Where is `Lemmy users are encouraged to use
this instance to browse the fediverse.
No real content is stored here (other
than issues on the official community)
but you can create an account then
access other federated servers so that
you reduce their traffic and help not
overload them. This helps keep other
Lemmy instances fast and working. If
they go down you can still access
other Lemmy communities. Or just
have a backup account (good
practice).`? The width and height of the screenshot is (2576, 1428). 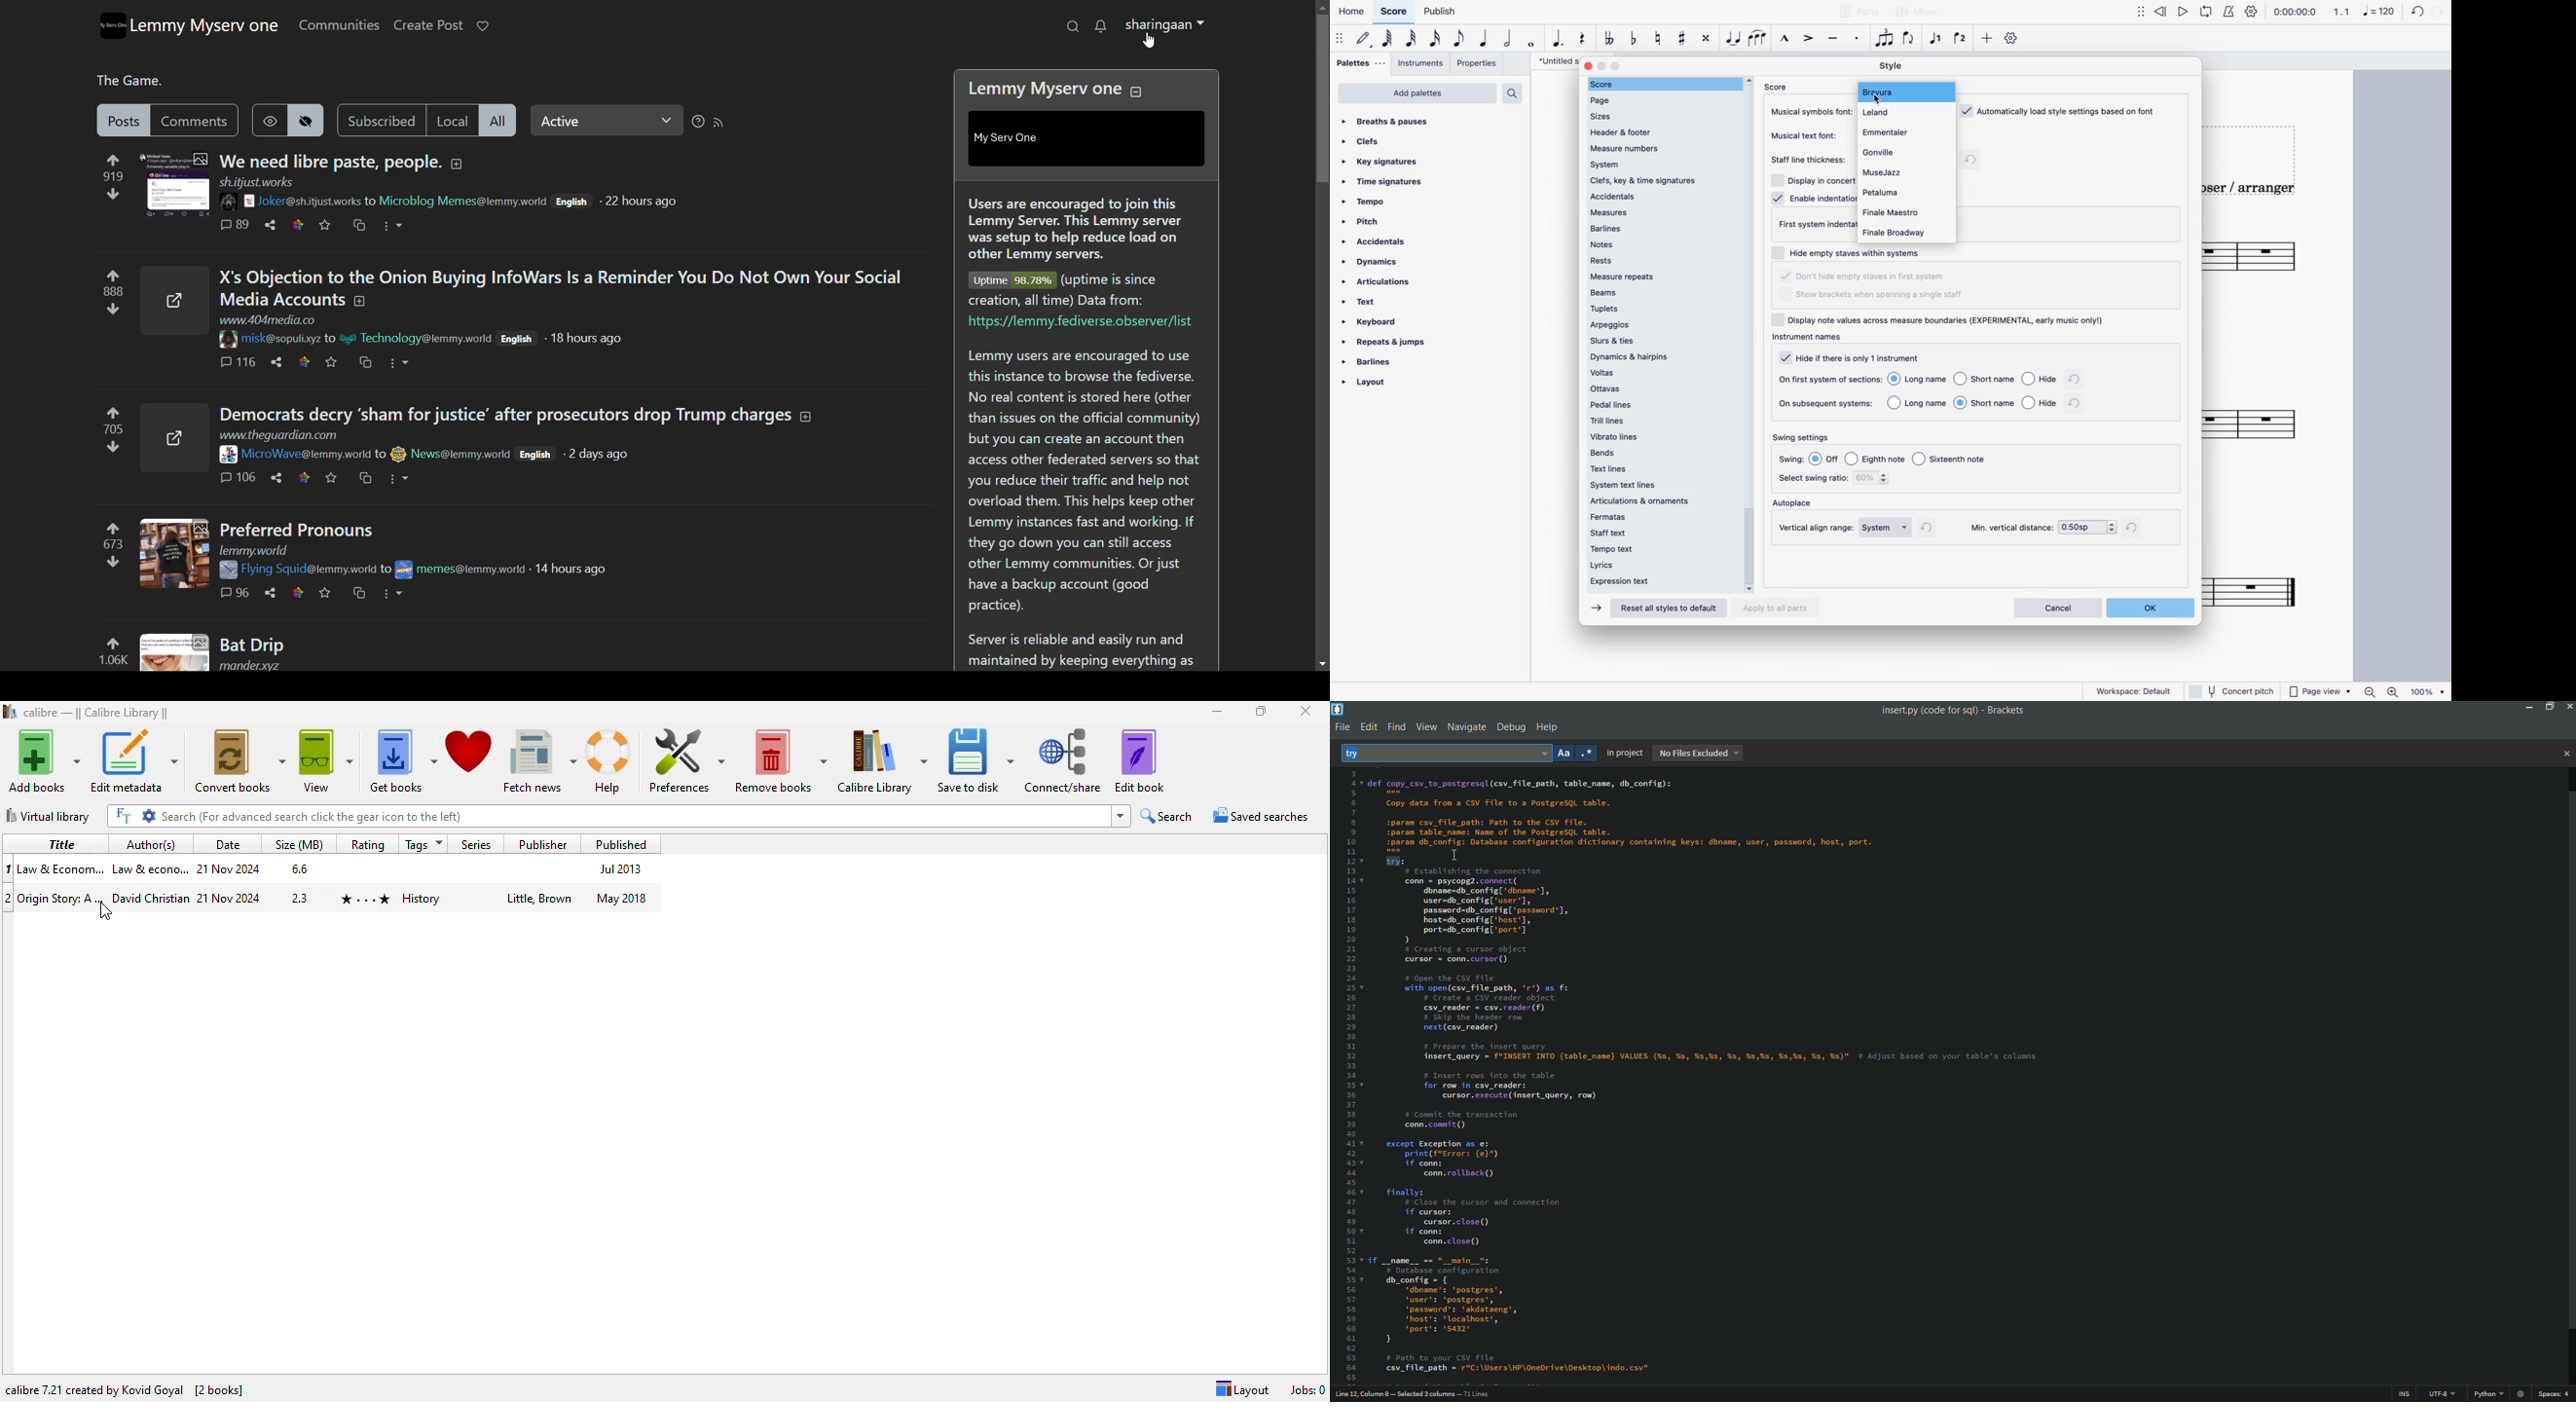
Lemmy users are encouraged to use
this instance to browse the fediverse.
No real content is stored here (other
than issues on the official community)
but you can create an account then
access other federated servers so that
you reduce their traffic and help not
overload them. This helps keep other
Lemmy instances fast and working. If
they go down you can still access
other Lemmy communities. Or just
have a backup account (good
practice). is located at coordinates (1089, 483).